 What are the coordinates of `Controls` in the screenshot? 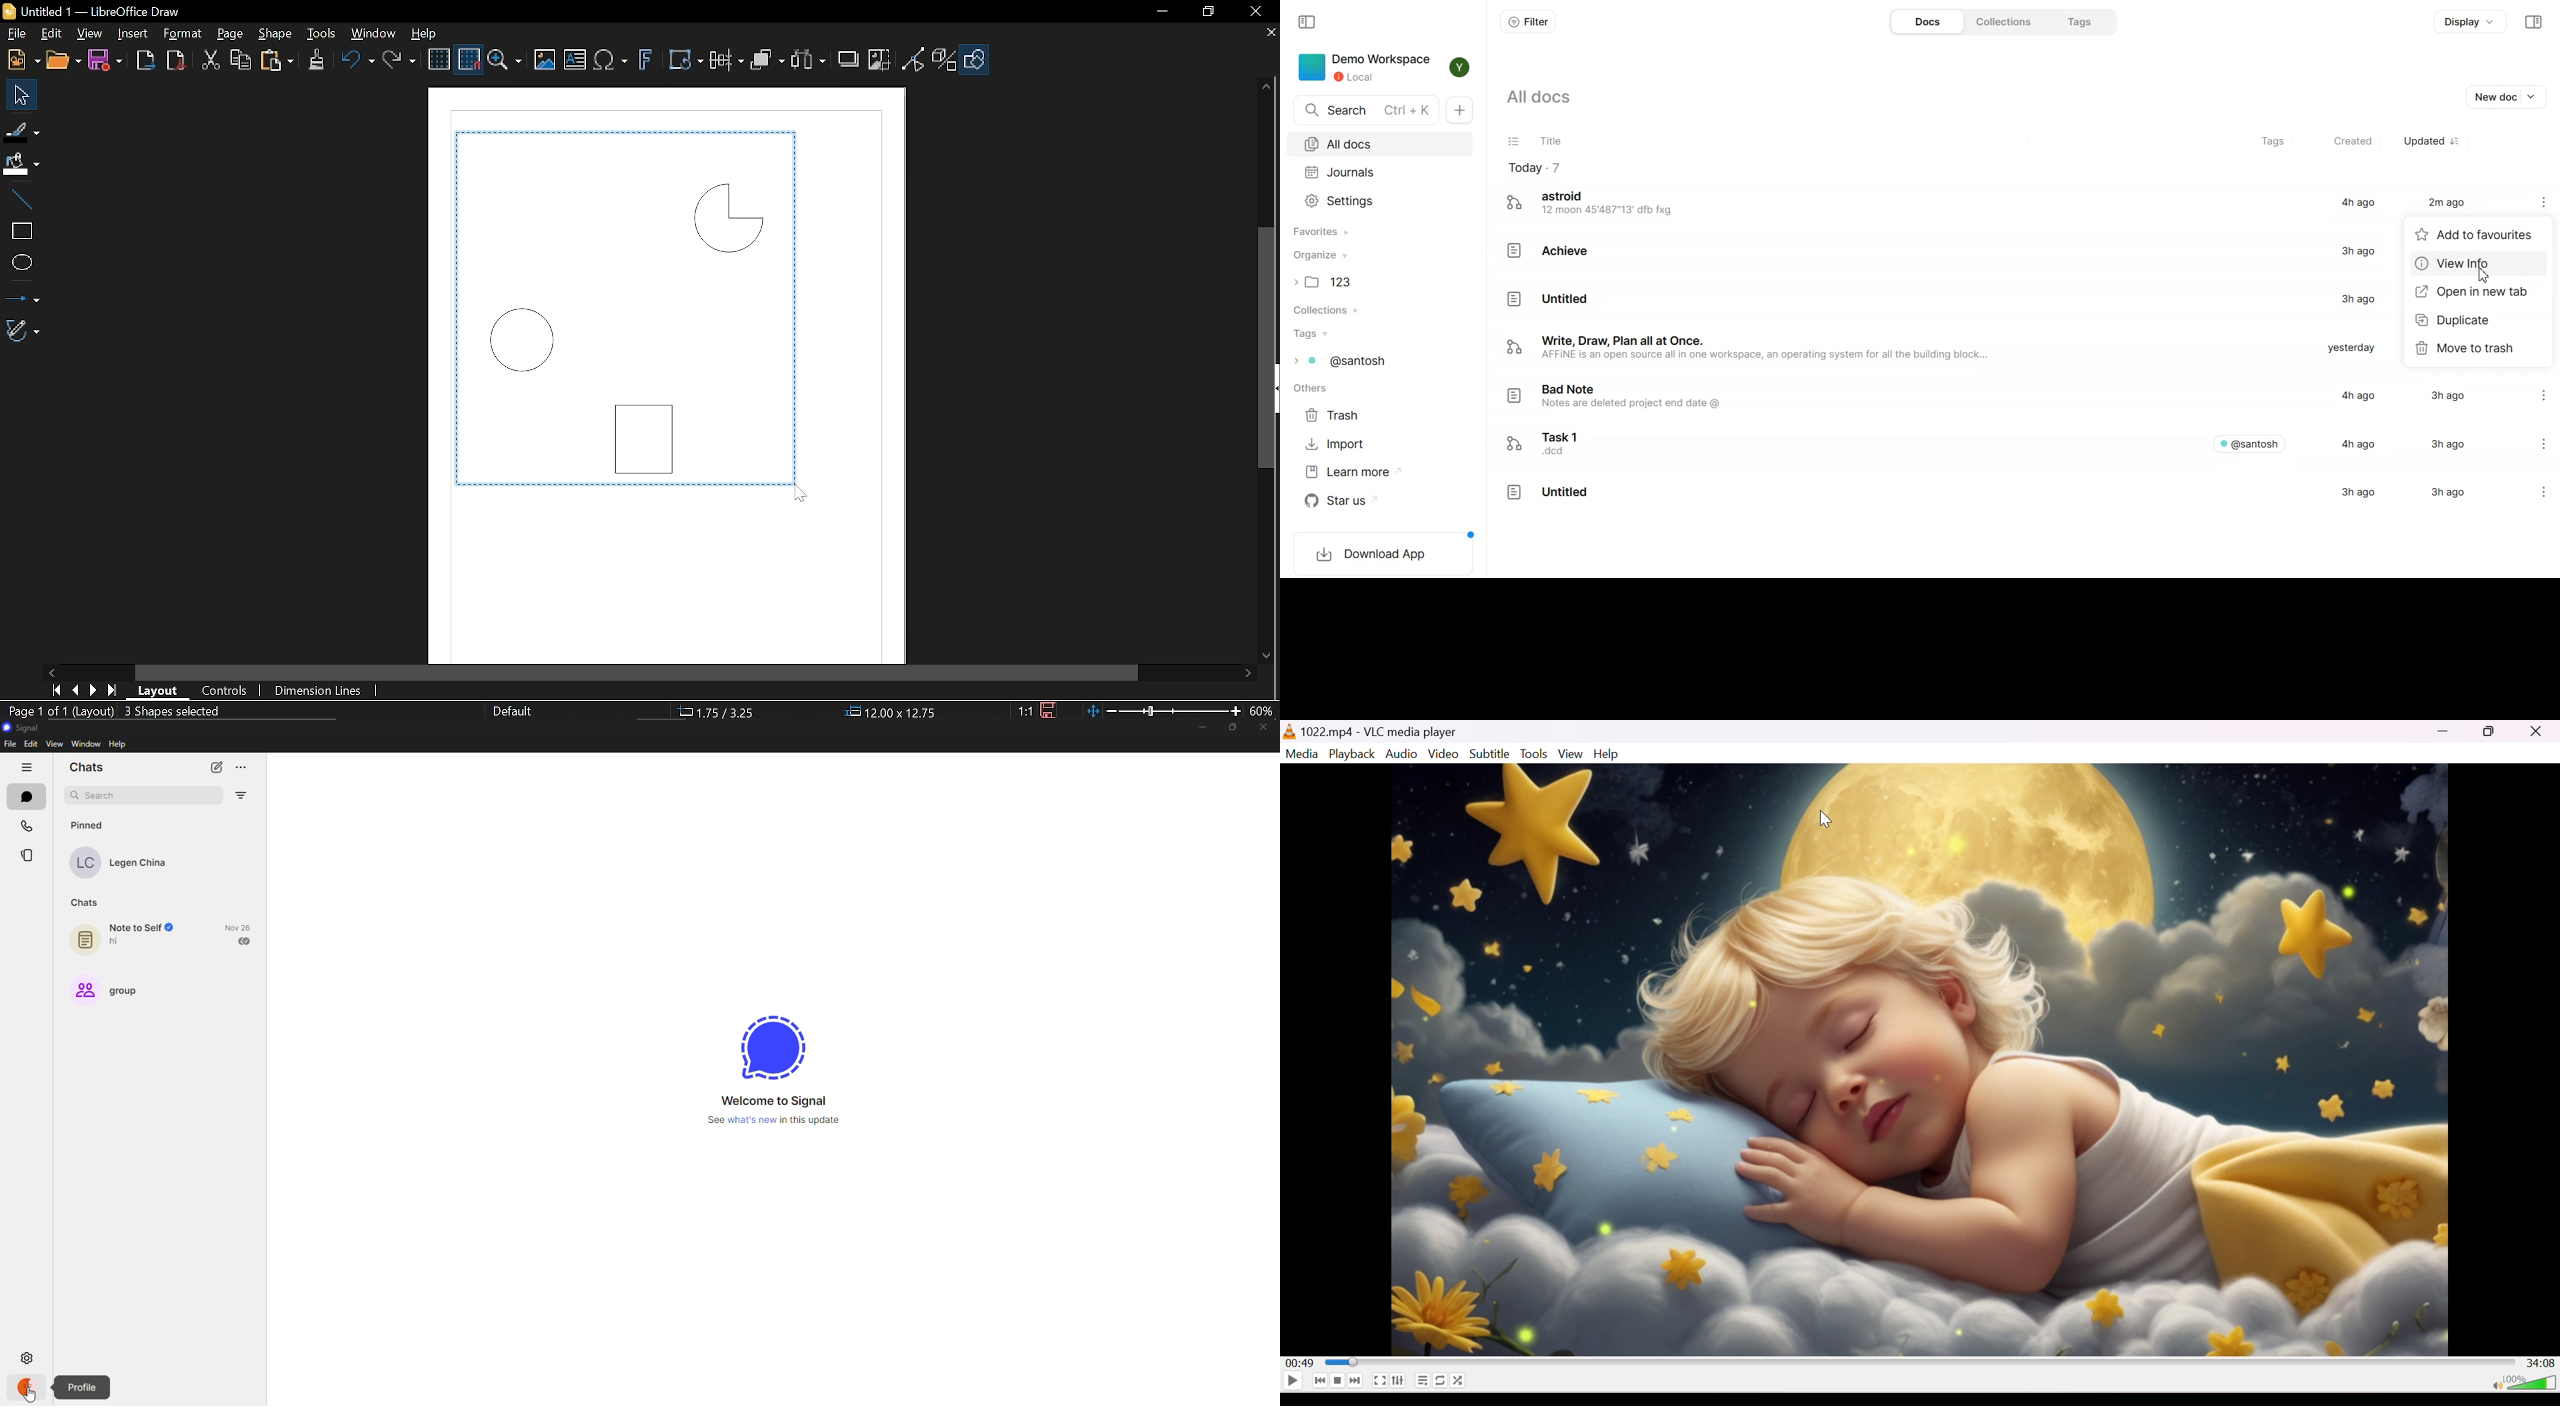 It's located at (225, 690).